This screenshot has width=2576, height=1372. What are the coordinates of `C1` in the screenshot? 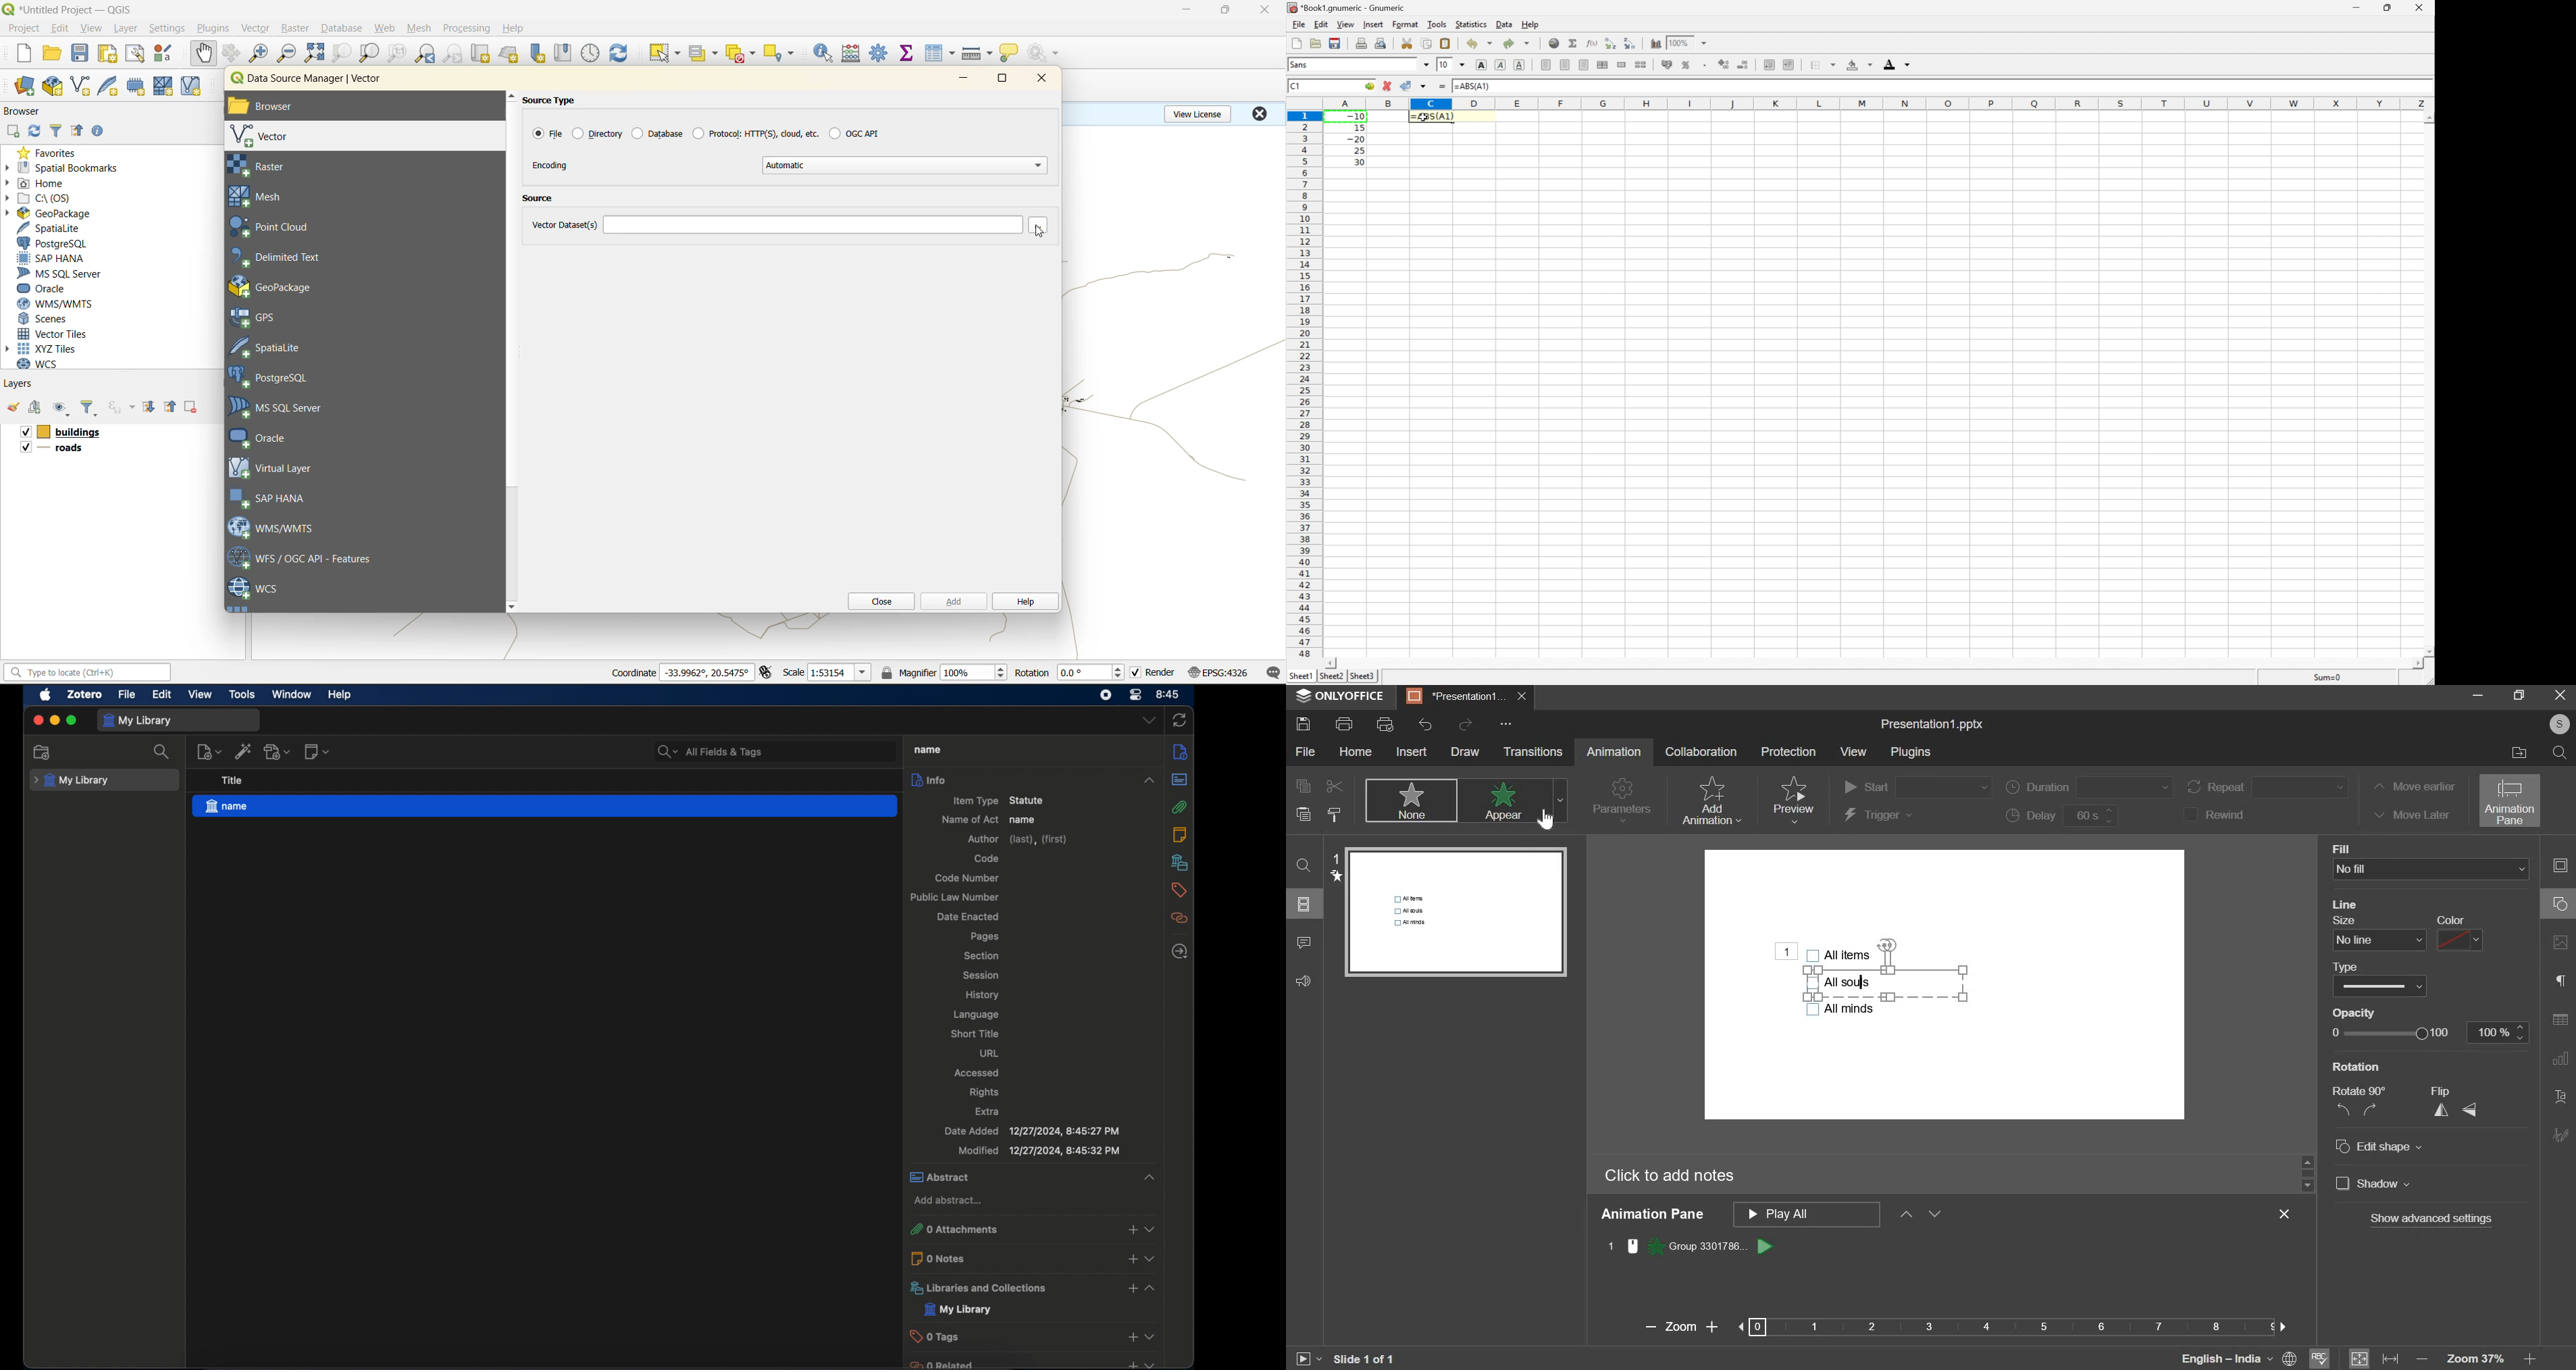 It's located at (1295, 86).